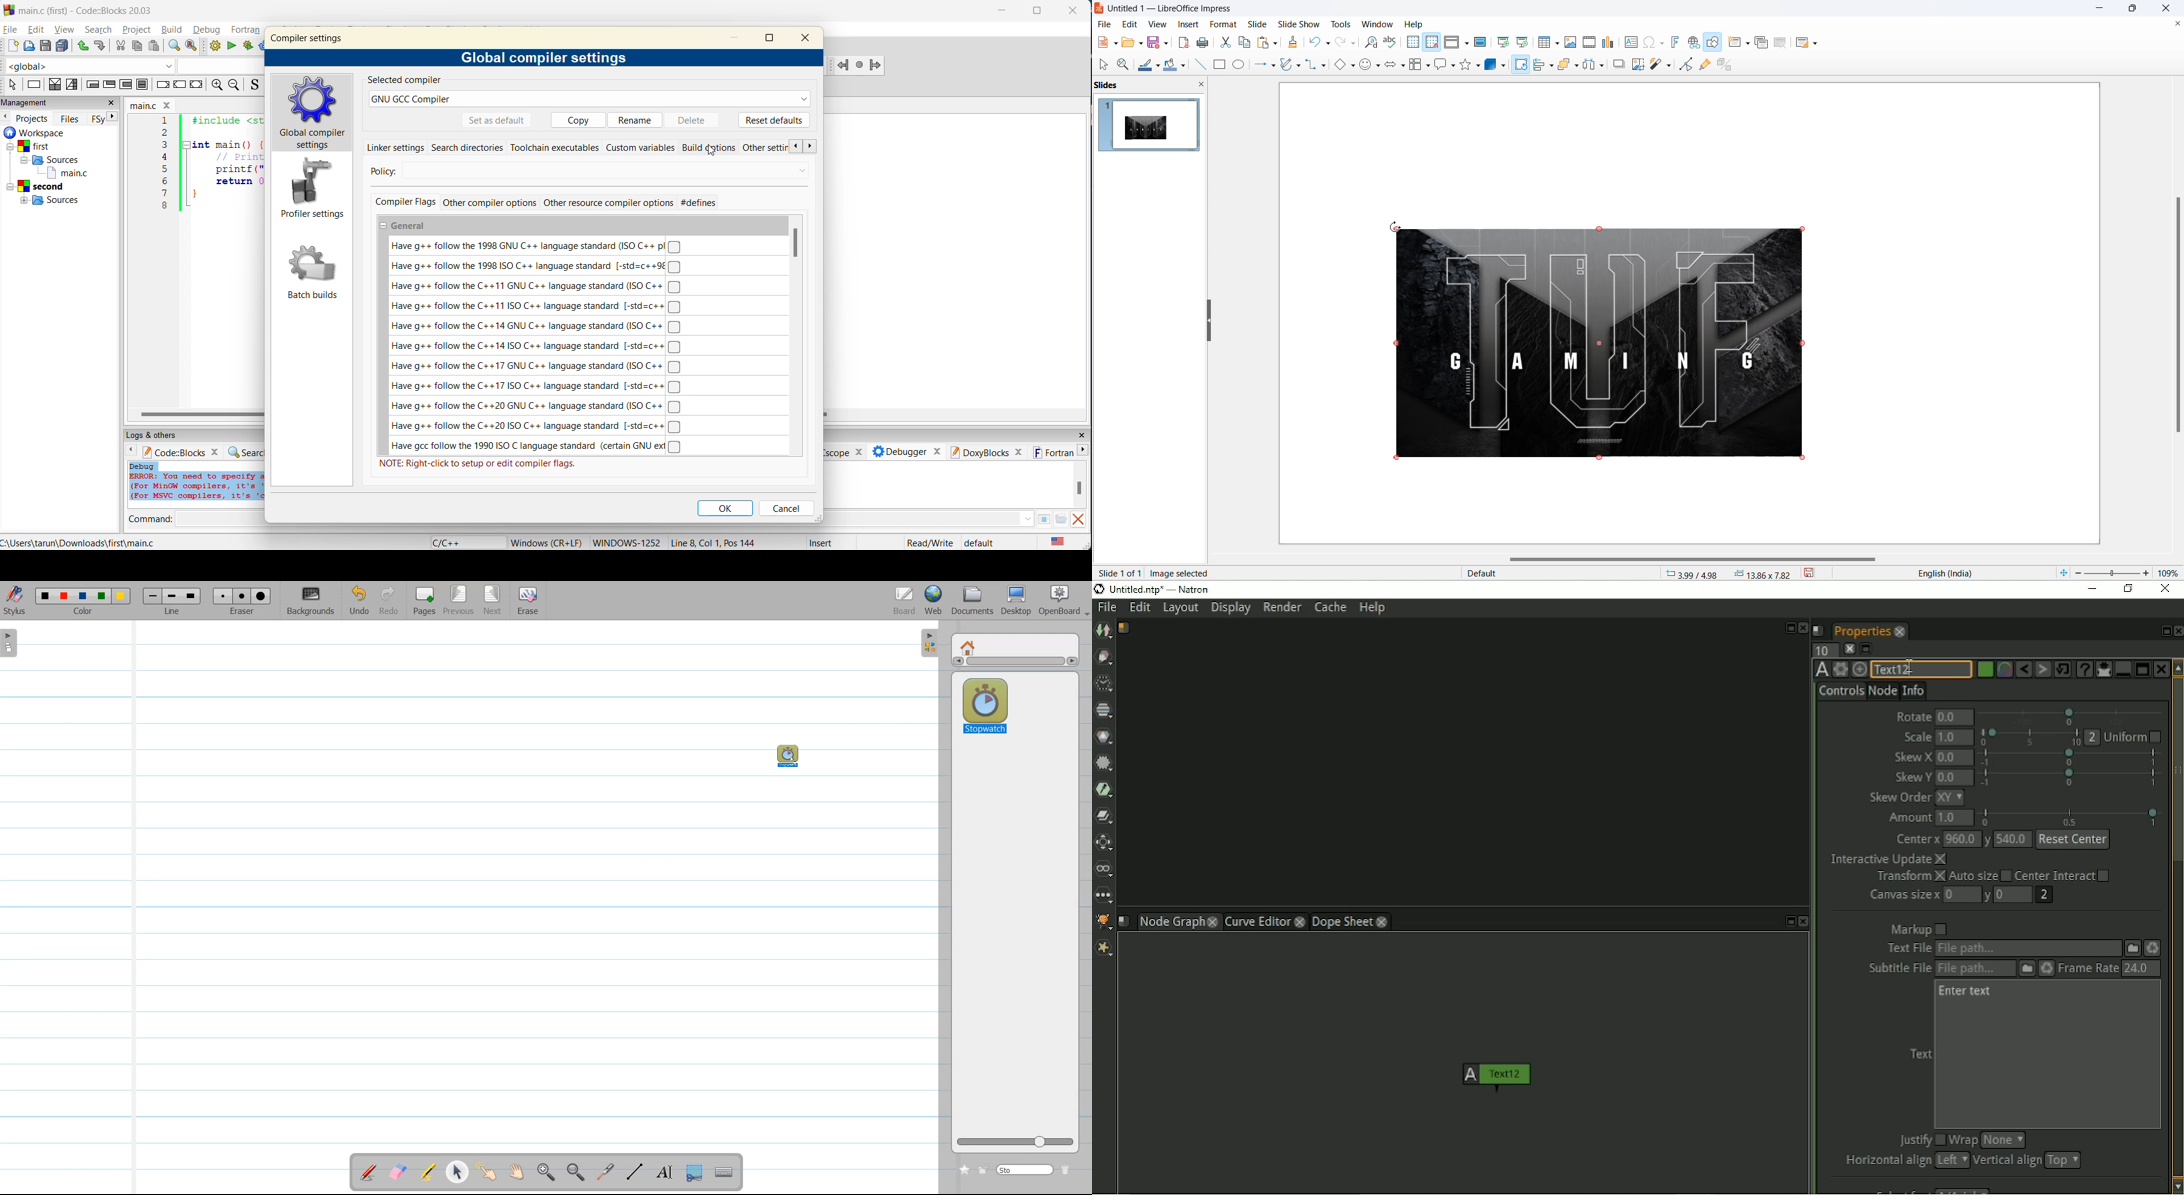  Describe the element at coordinates (12, 30) in the screenshot. I see `file` at that location.